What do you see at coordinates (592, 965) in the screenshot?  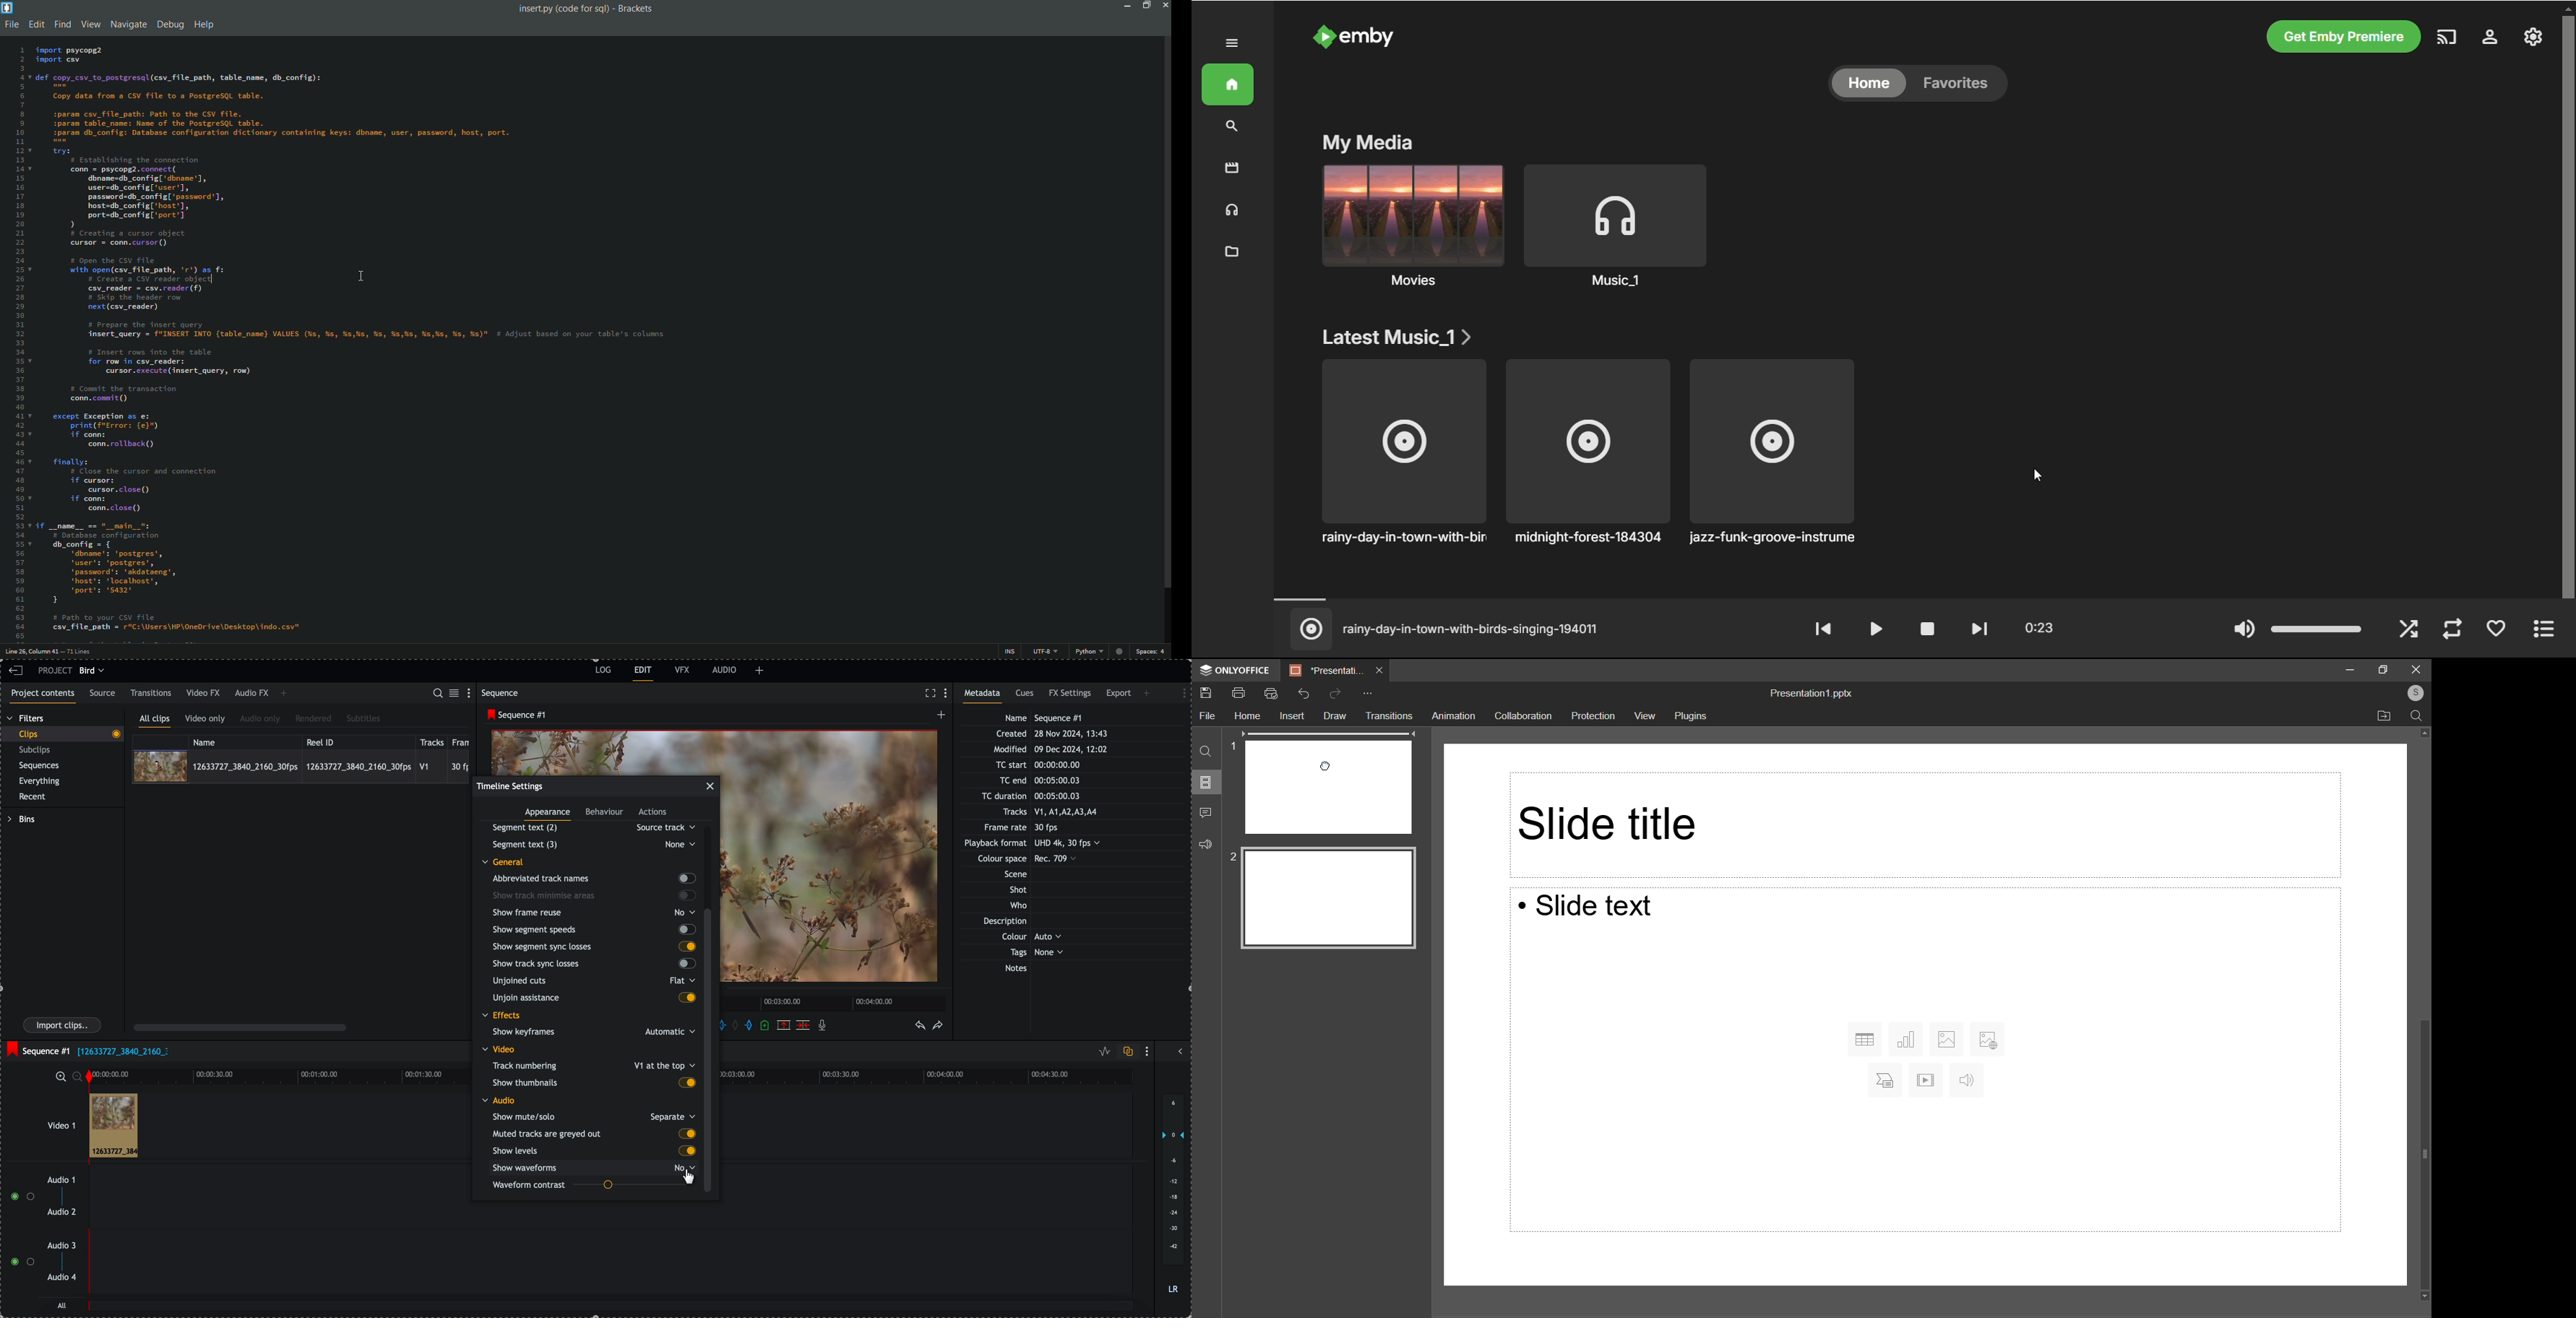 I see `show track sync losses` at bounding box center [592, 965].